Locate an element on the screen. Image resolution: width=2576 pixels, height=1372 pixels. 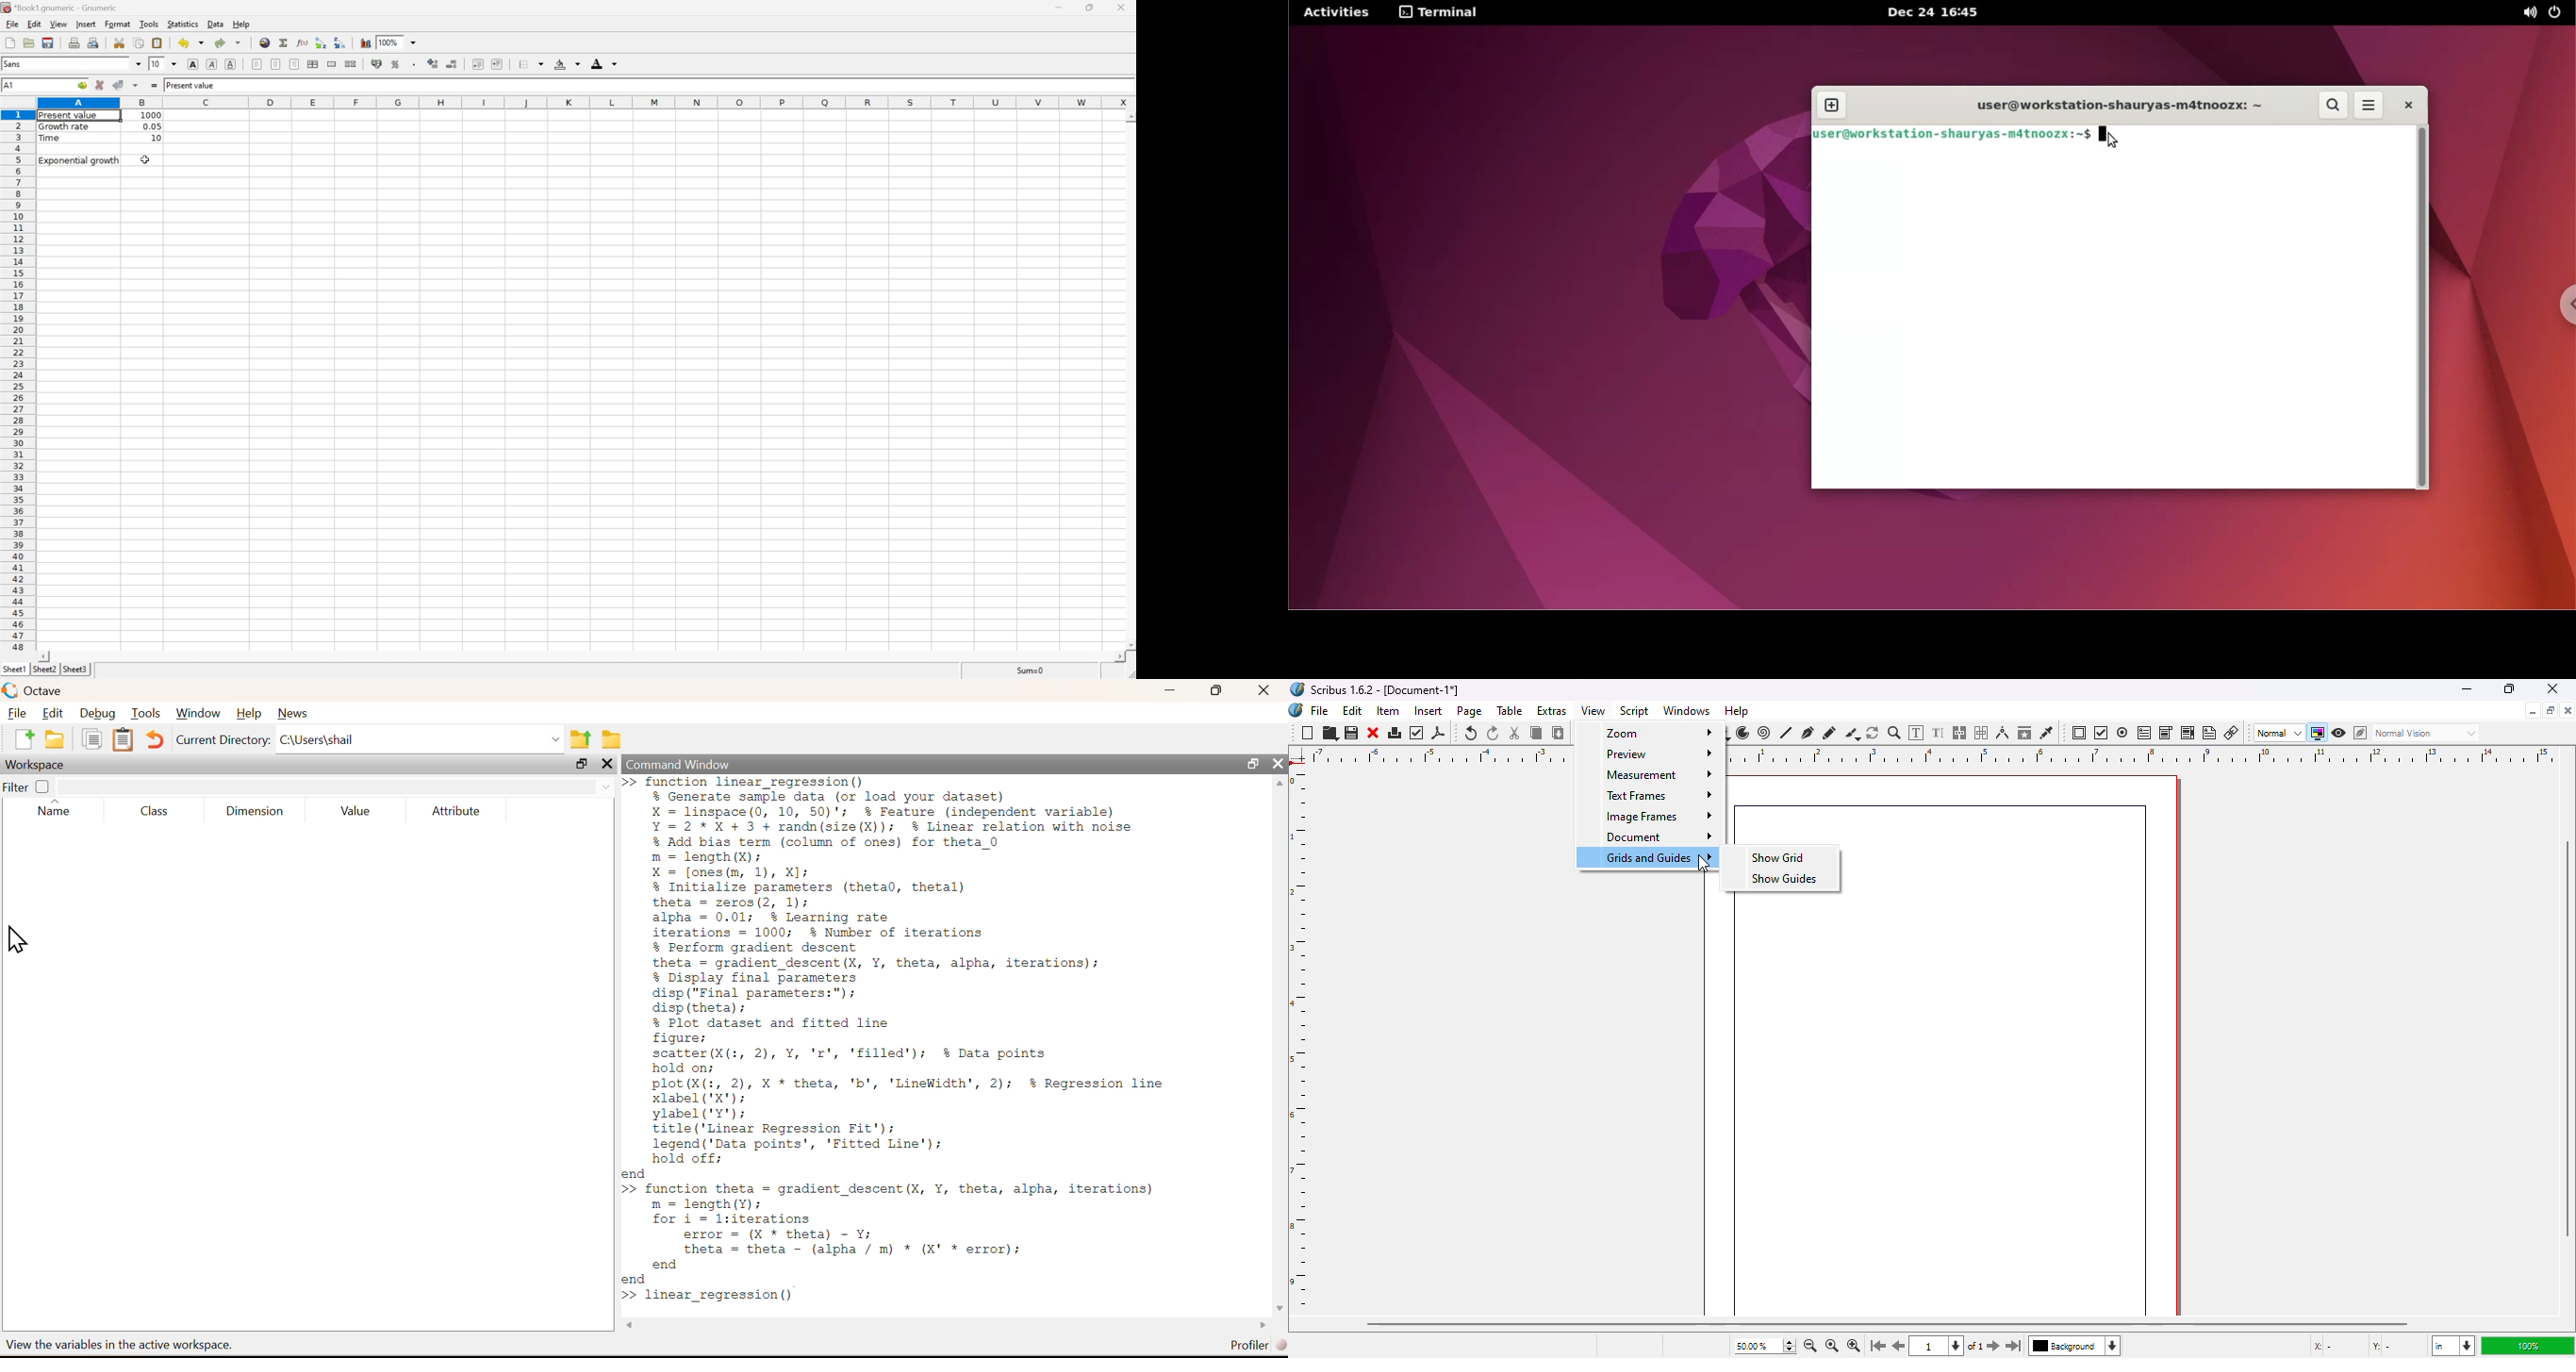
zoom in and out is located at coordinates (1788, 1346).